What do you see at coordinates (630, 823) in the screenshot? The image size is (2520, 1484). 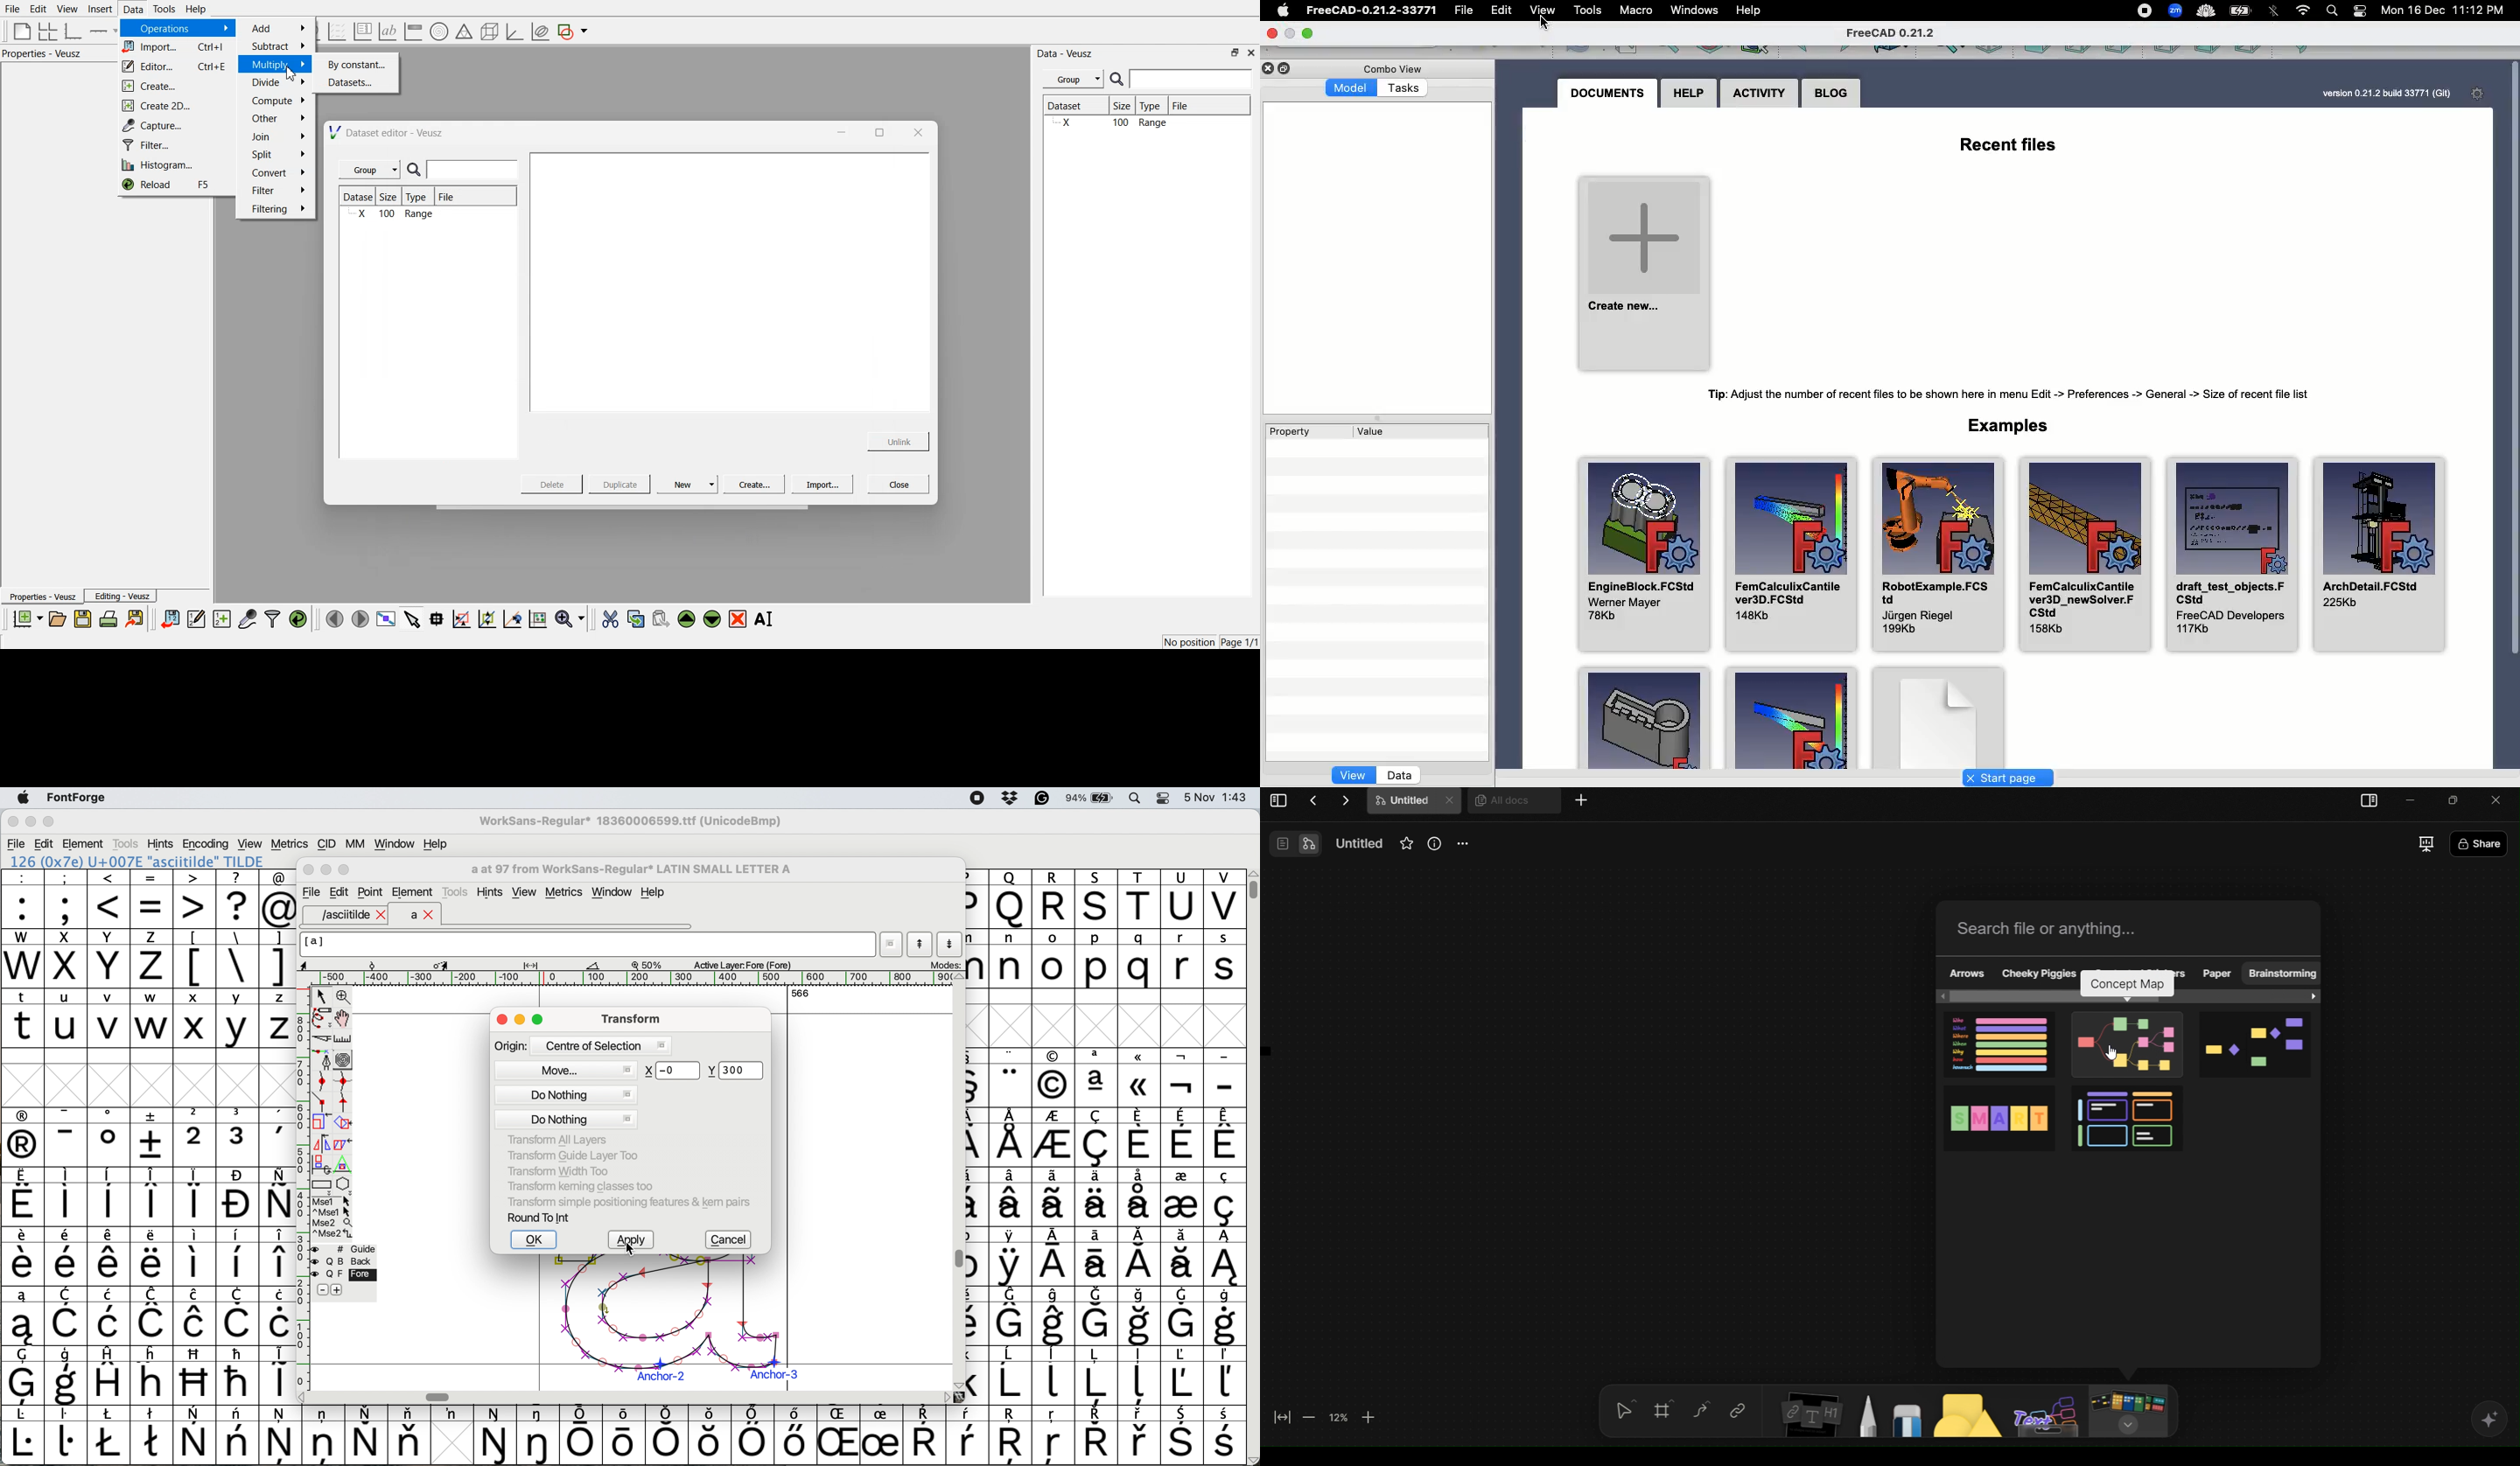 I see `WorkSans-Regular 18360006599.ttf (UnicodeBmp)` at bounding box center [630, 823].